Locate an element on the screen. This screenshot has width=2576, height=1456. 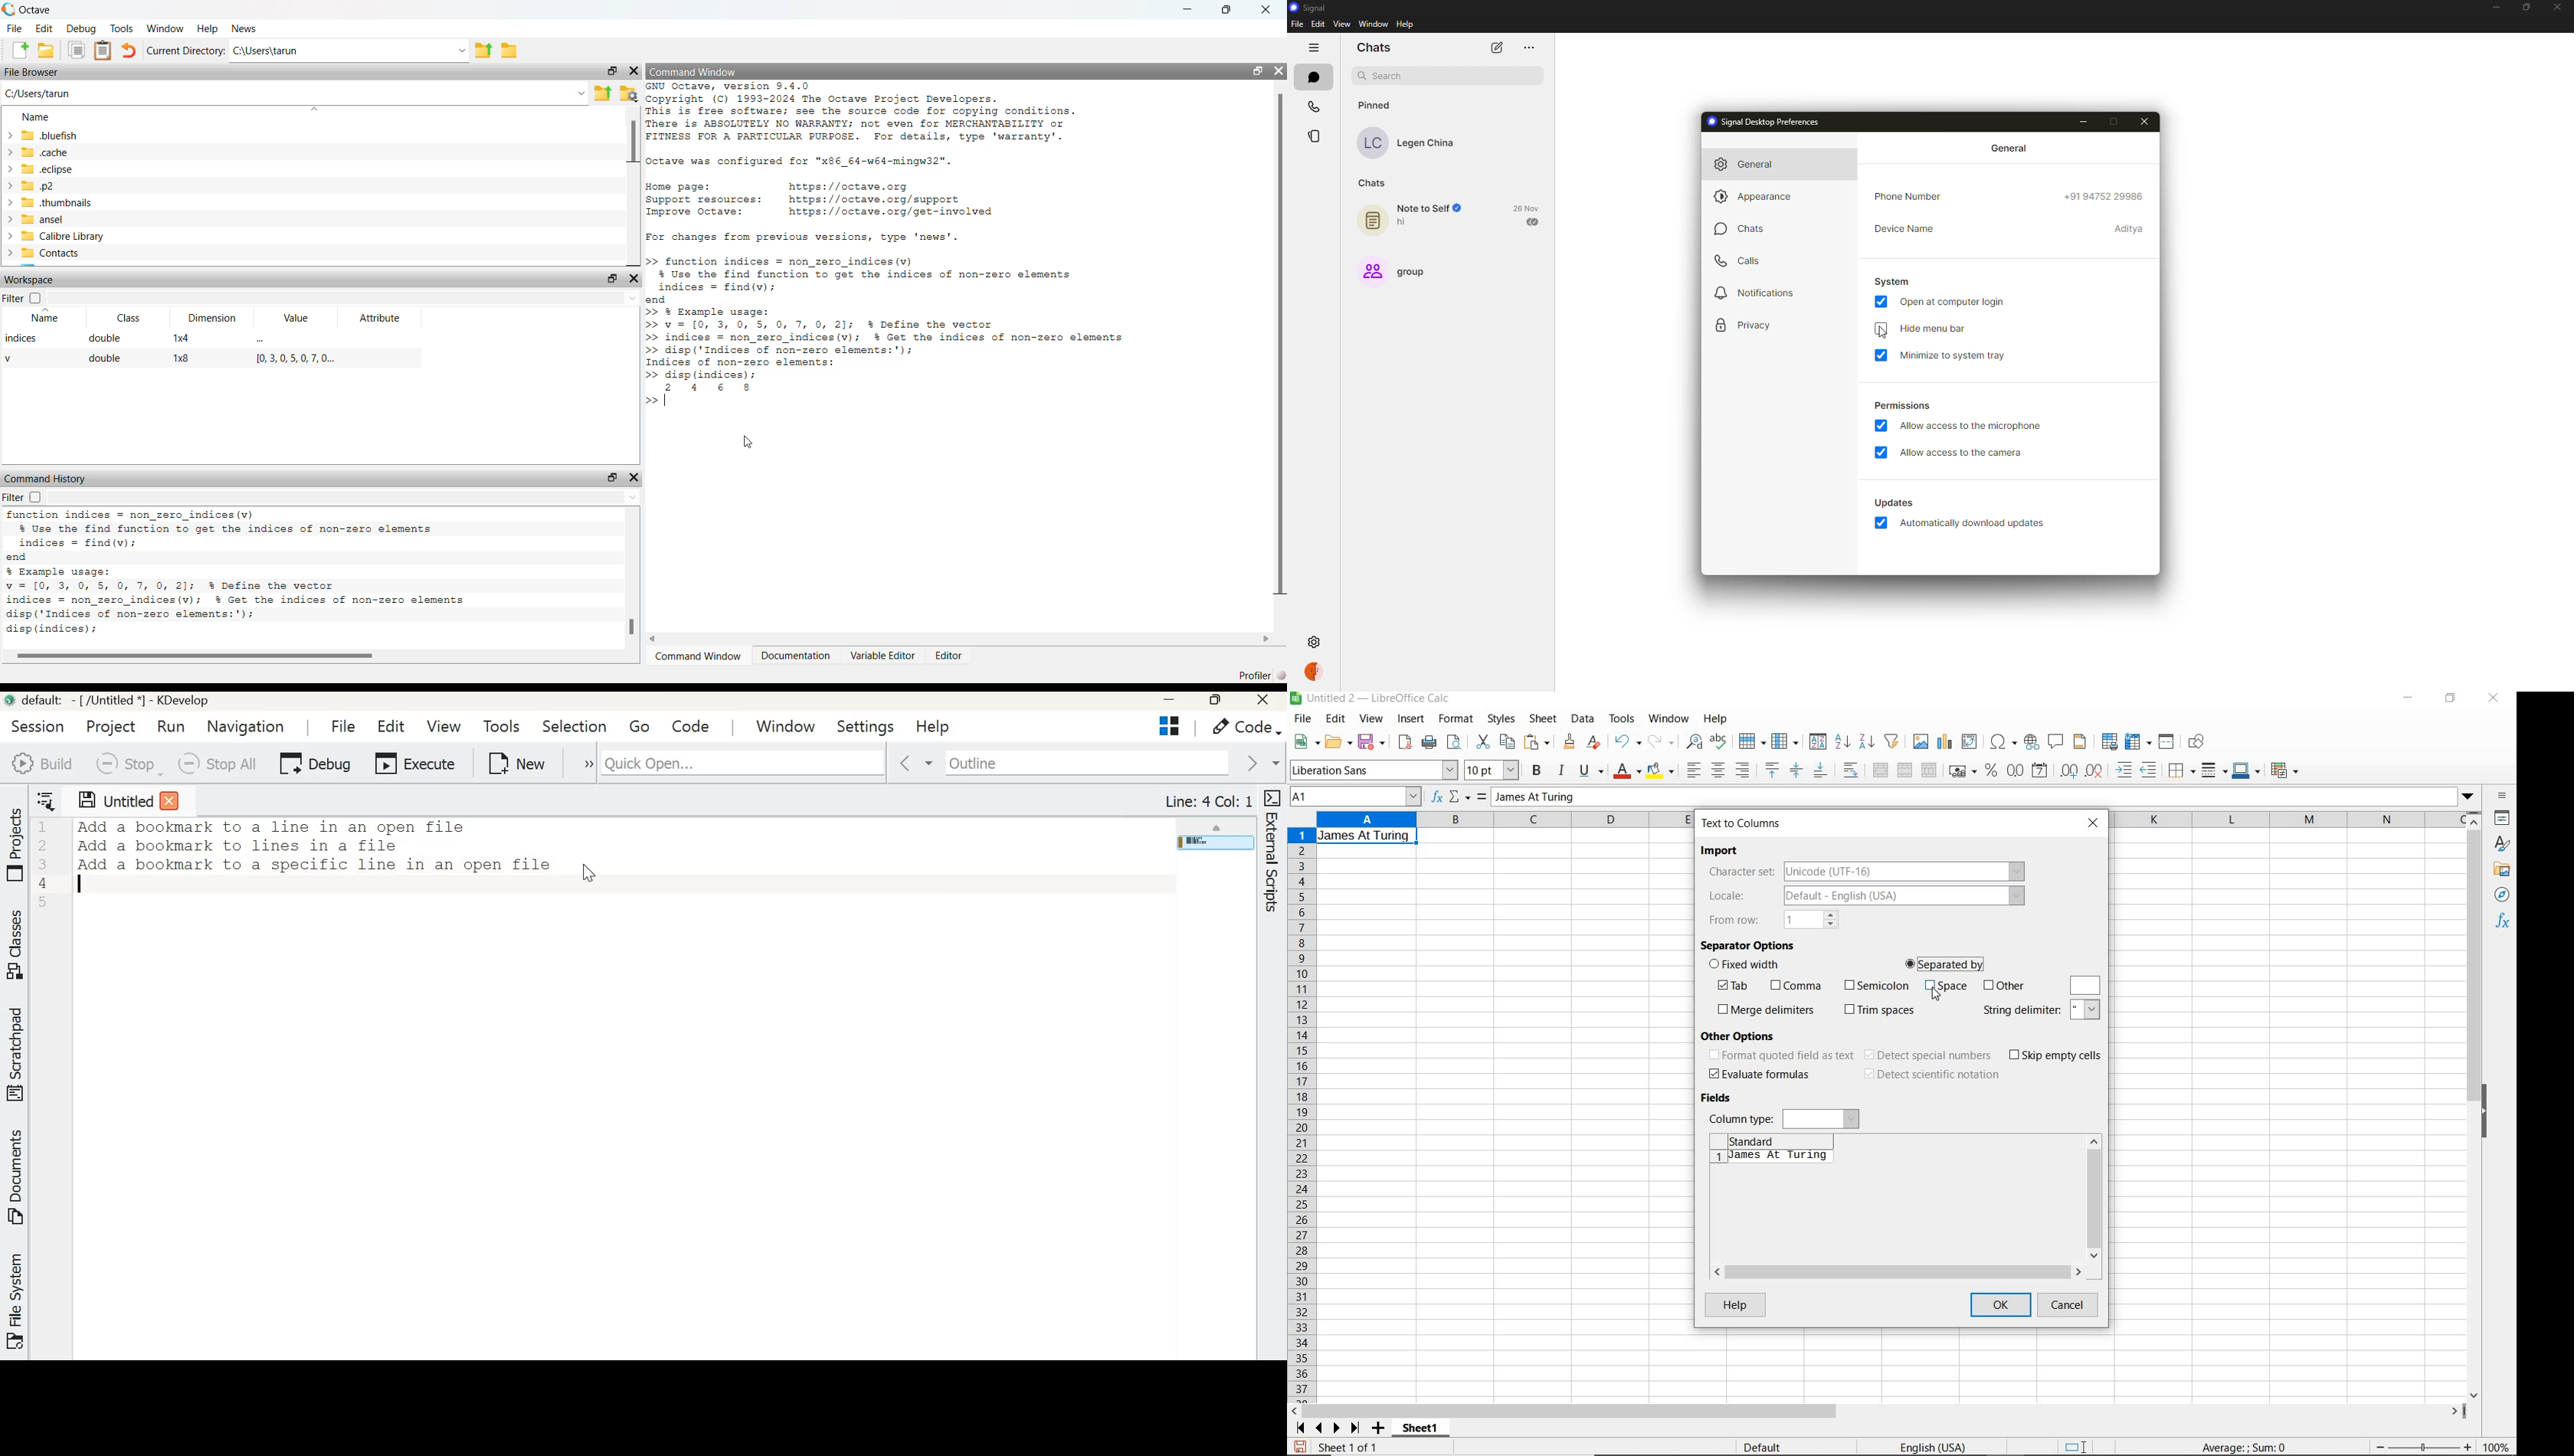
freeze rows and columns is located at coordinates (2139, 742).